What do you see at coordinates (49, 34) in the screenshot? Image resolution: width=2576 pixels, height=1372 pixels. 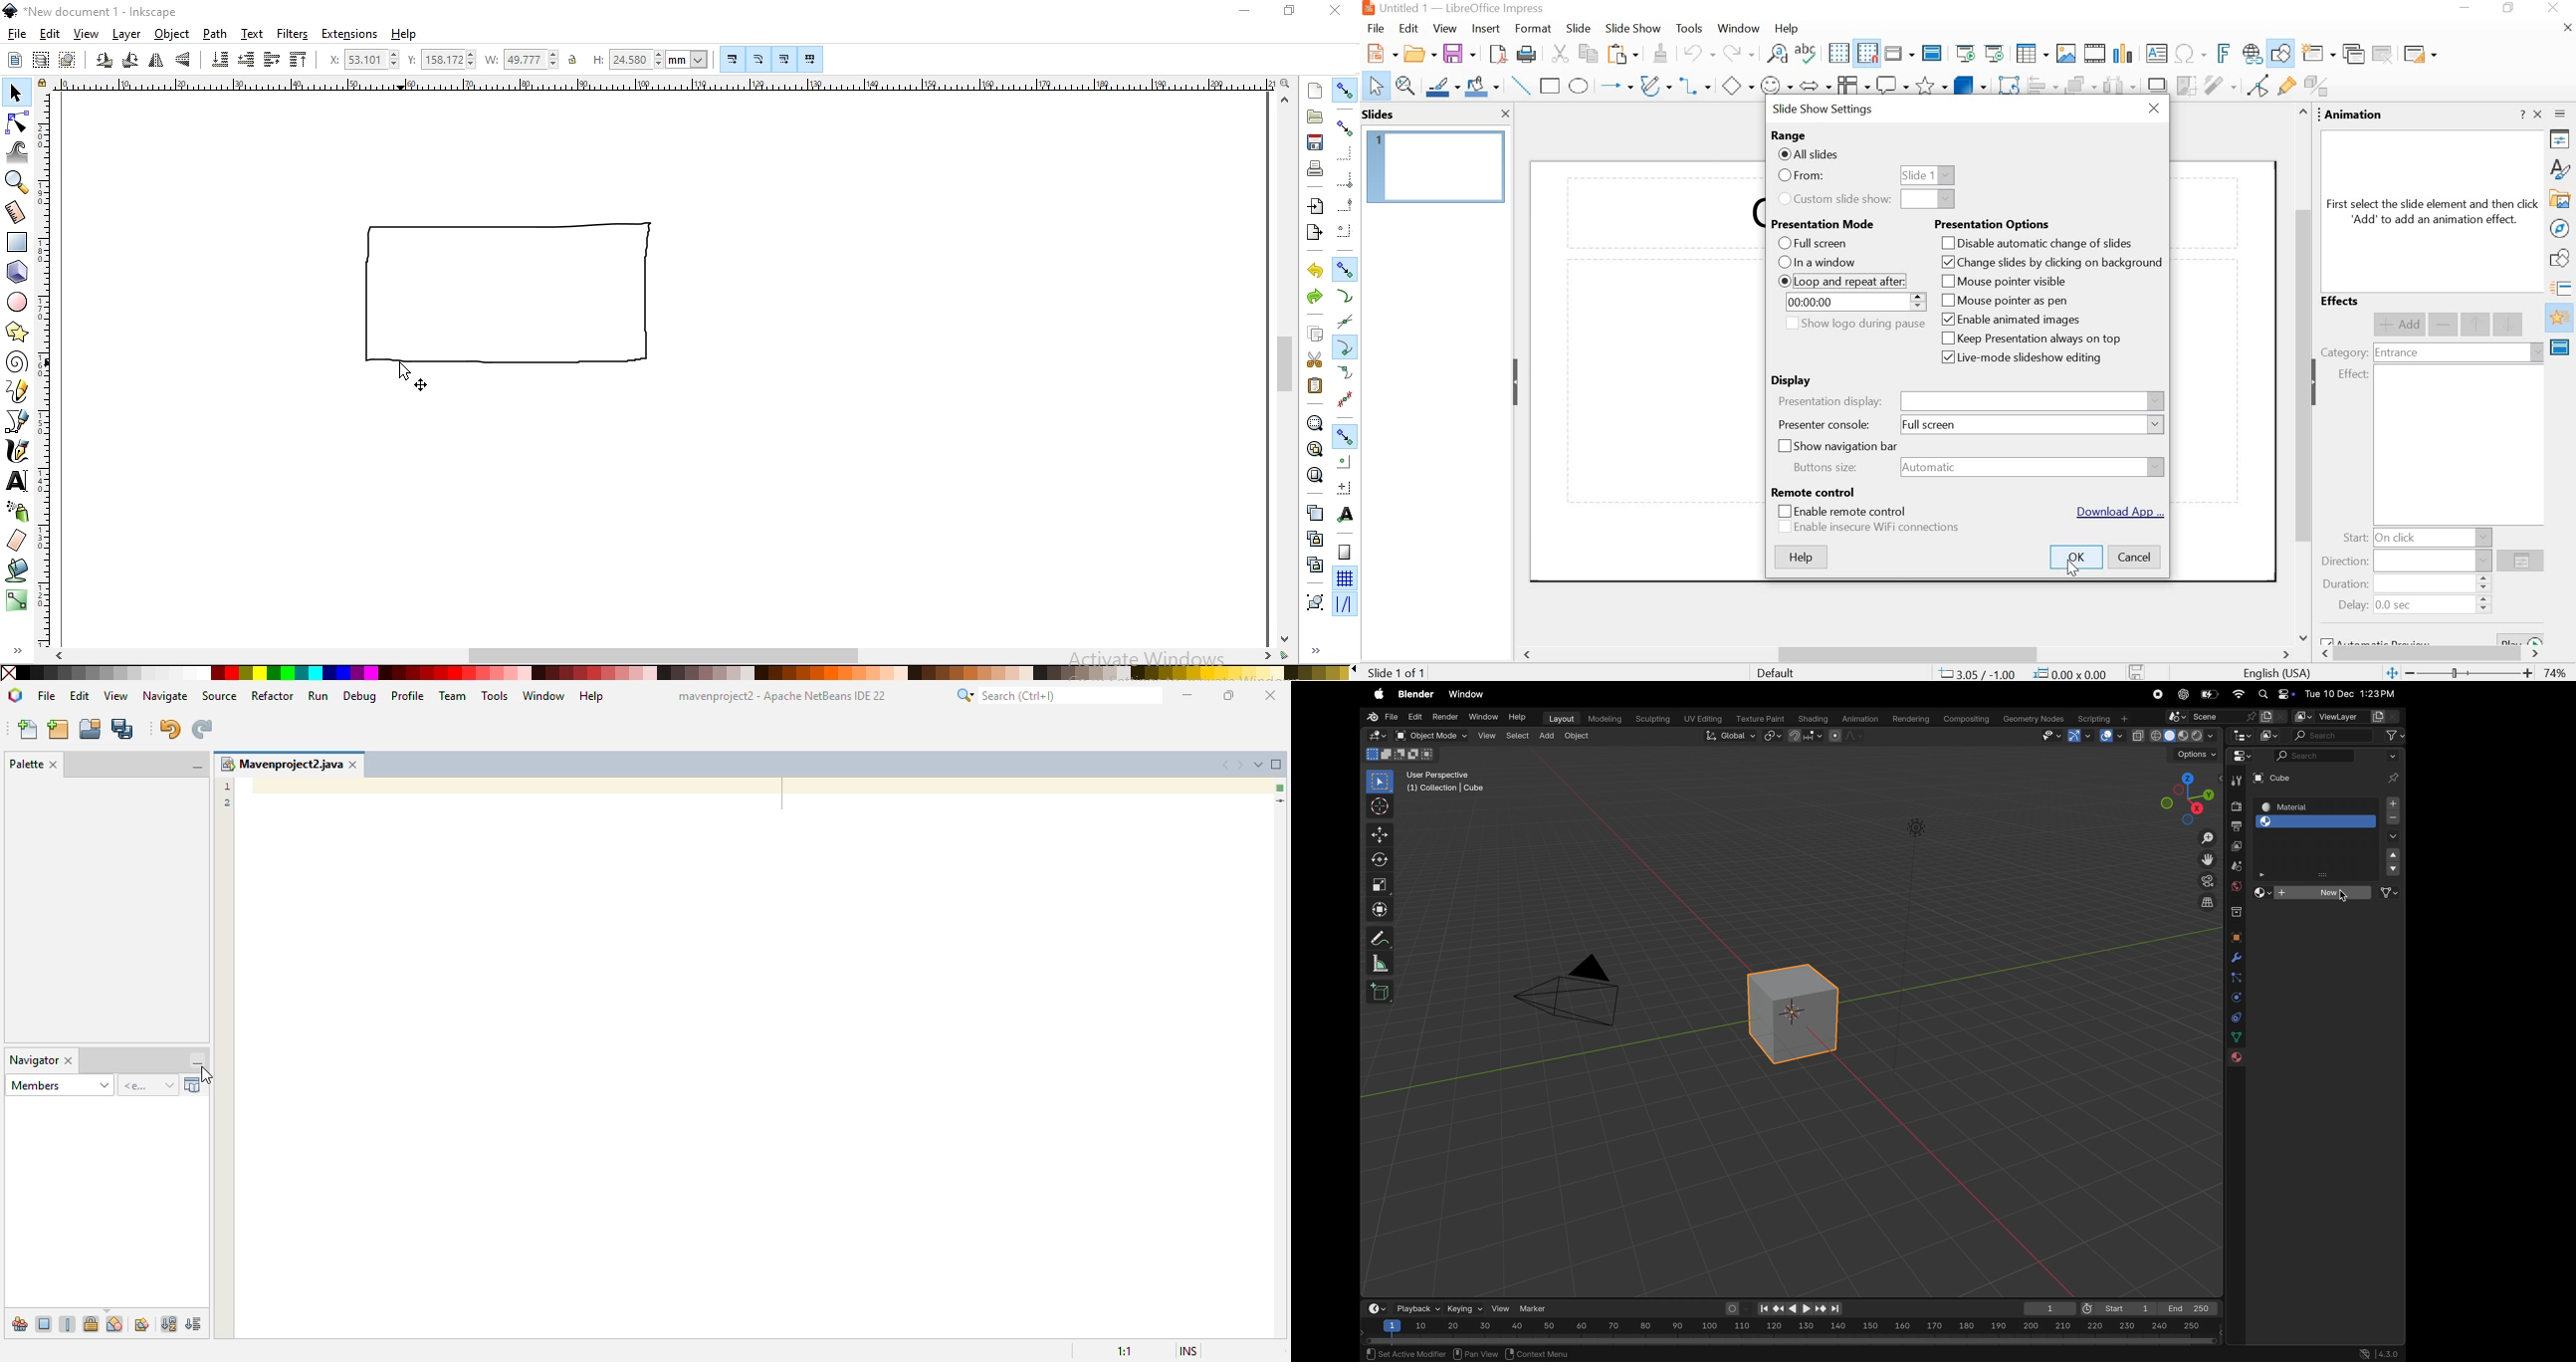 I see `edit` at bounding box center [49, 34].